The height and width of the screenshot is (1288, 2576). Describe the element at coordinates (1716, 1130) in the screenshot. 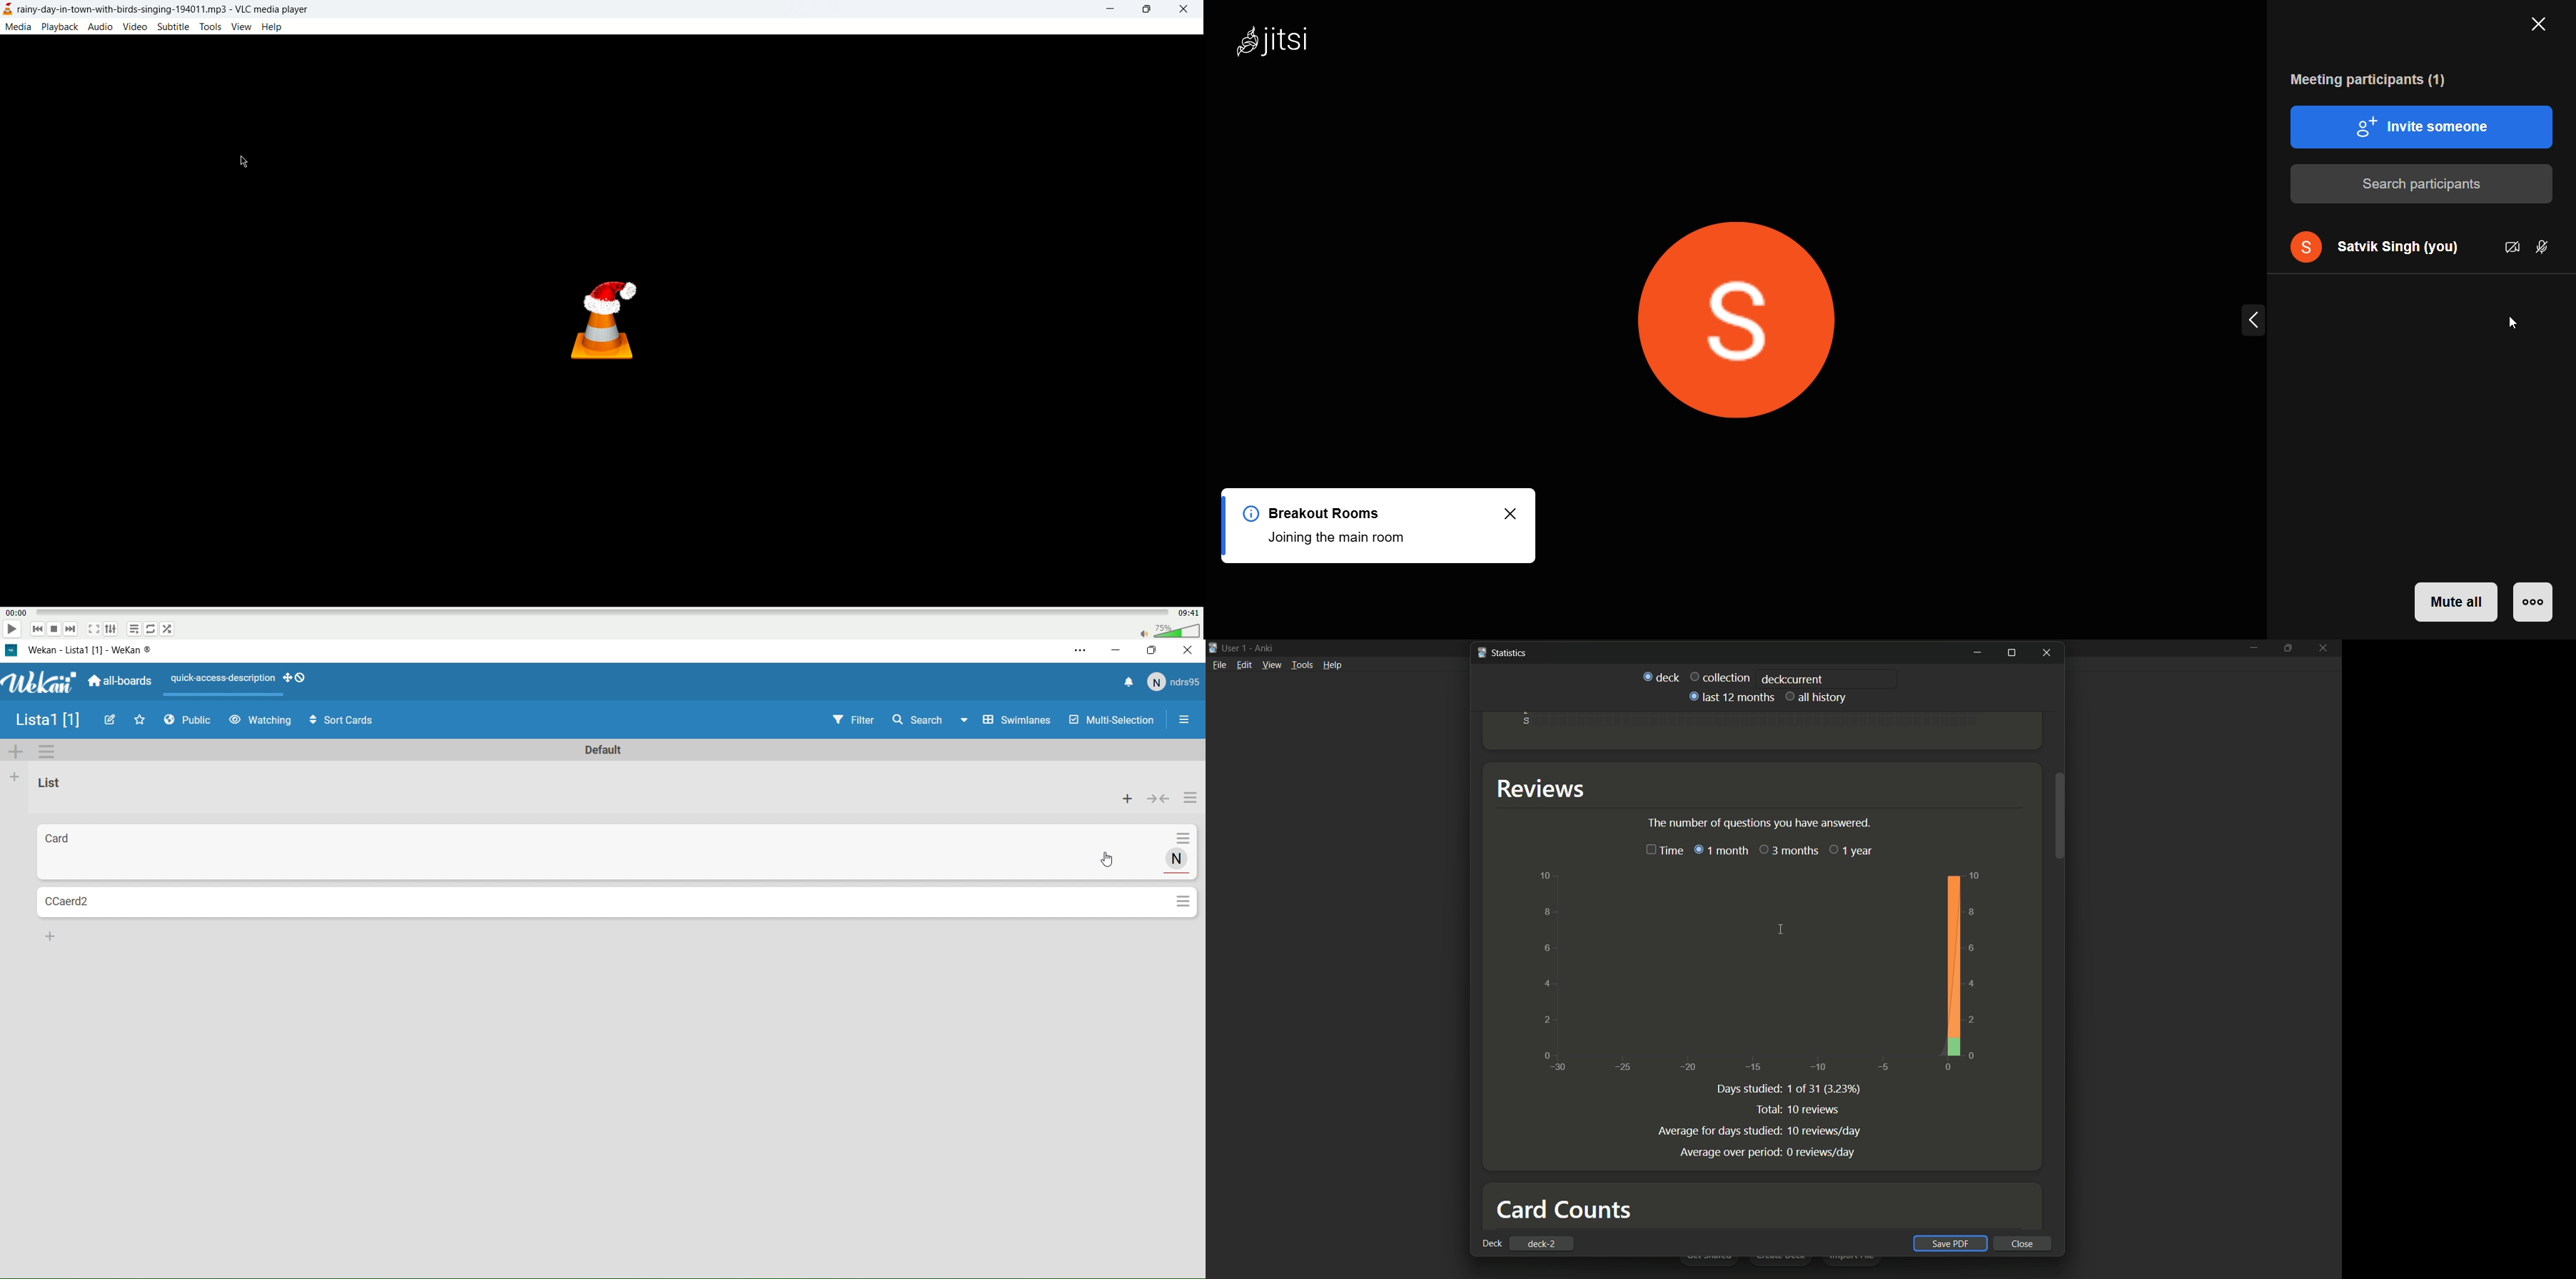

I see `Average for days studied` at that location.